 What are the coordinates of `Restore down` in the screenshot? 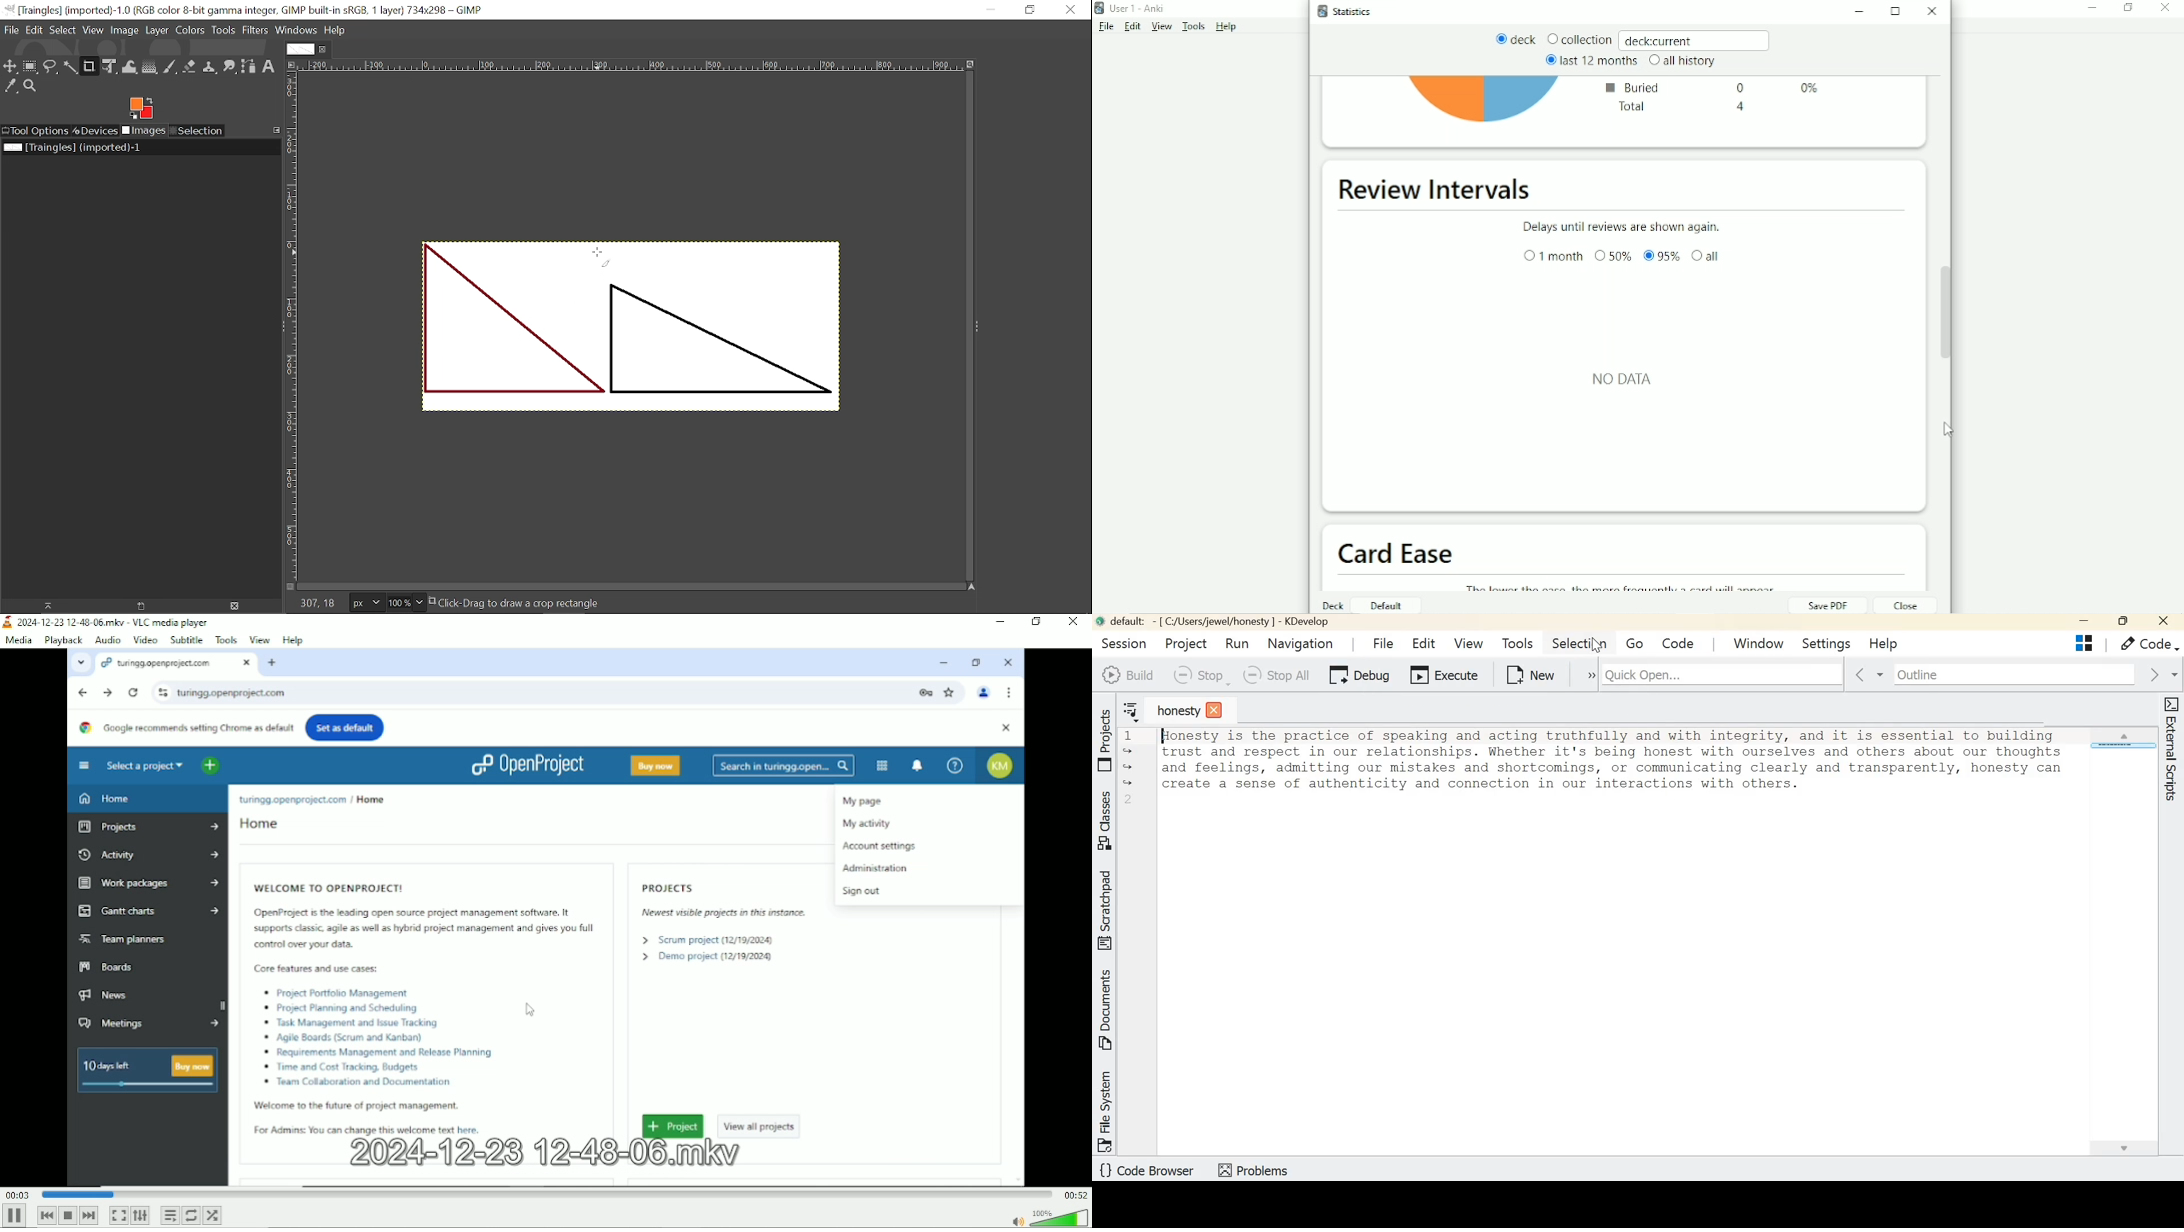 It's located at (2129, 8).